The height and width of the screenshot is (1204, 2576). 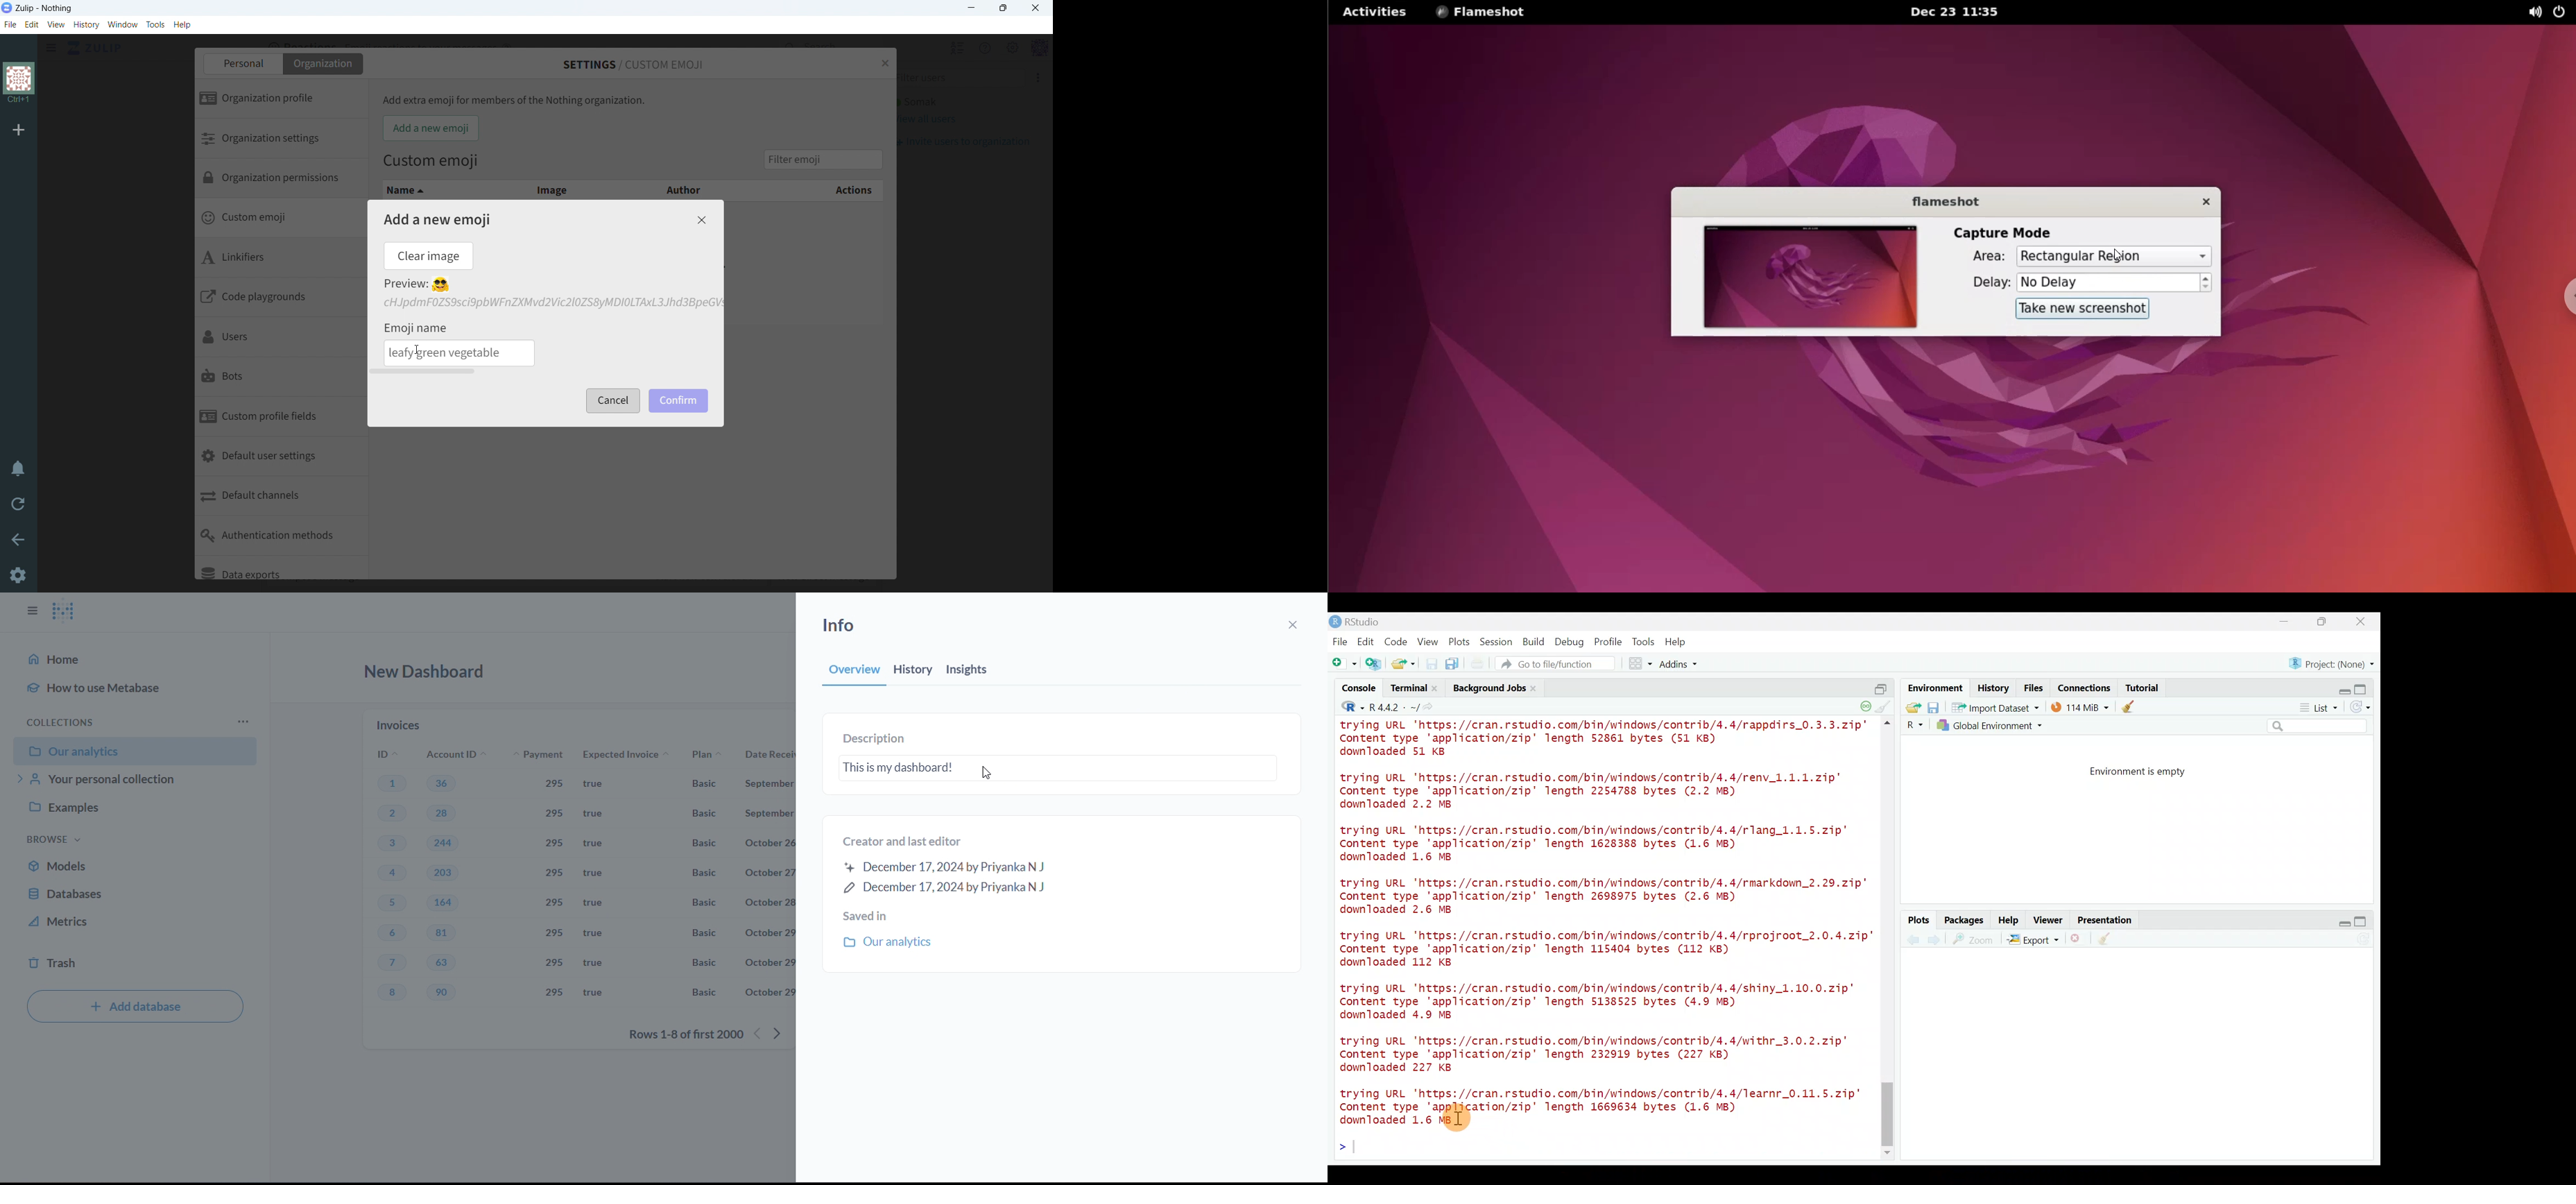 What do you see at coordinates (86, 25) in the screenshot?
I see `history` at bounding box center [86, 25].